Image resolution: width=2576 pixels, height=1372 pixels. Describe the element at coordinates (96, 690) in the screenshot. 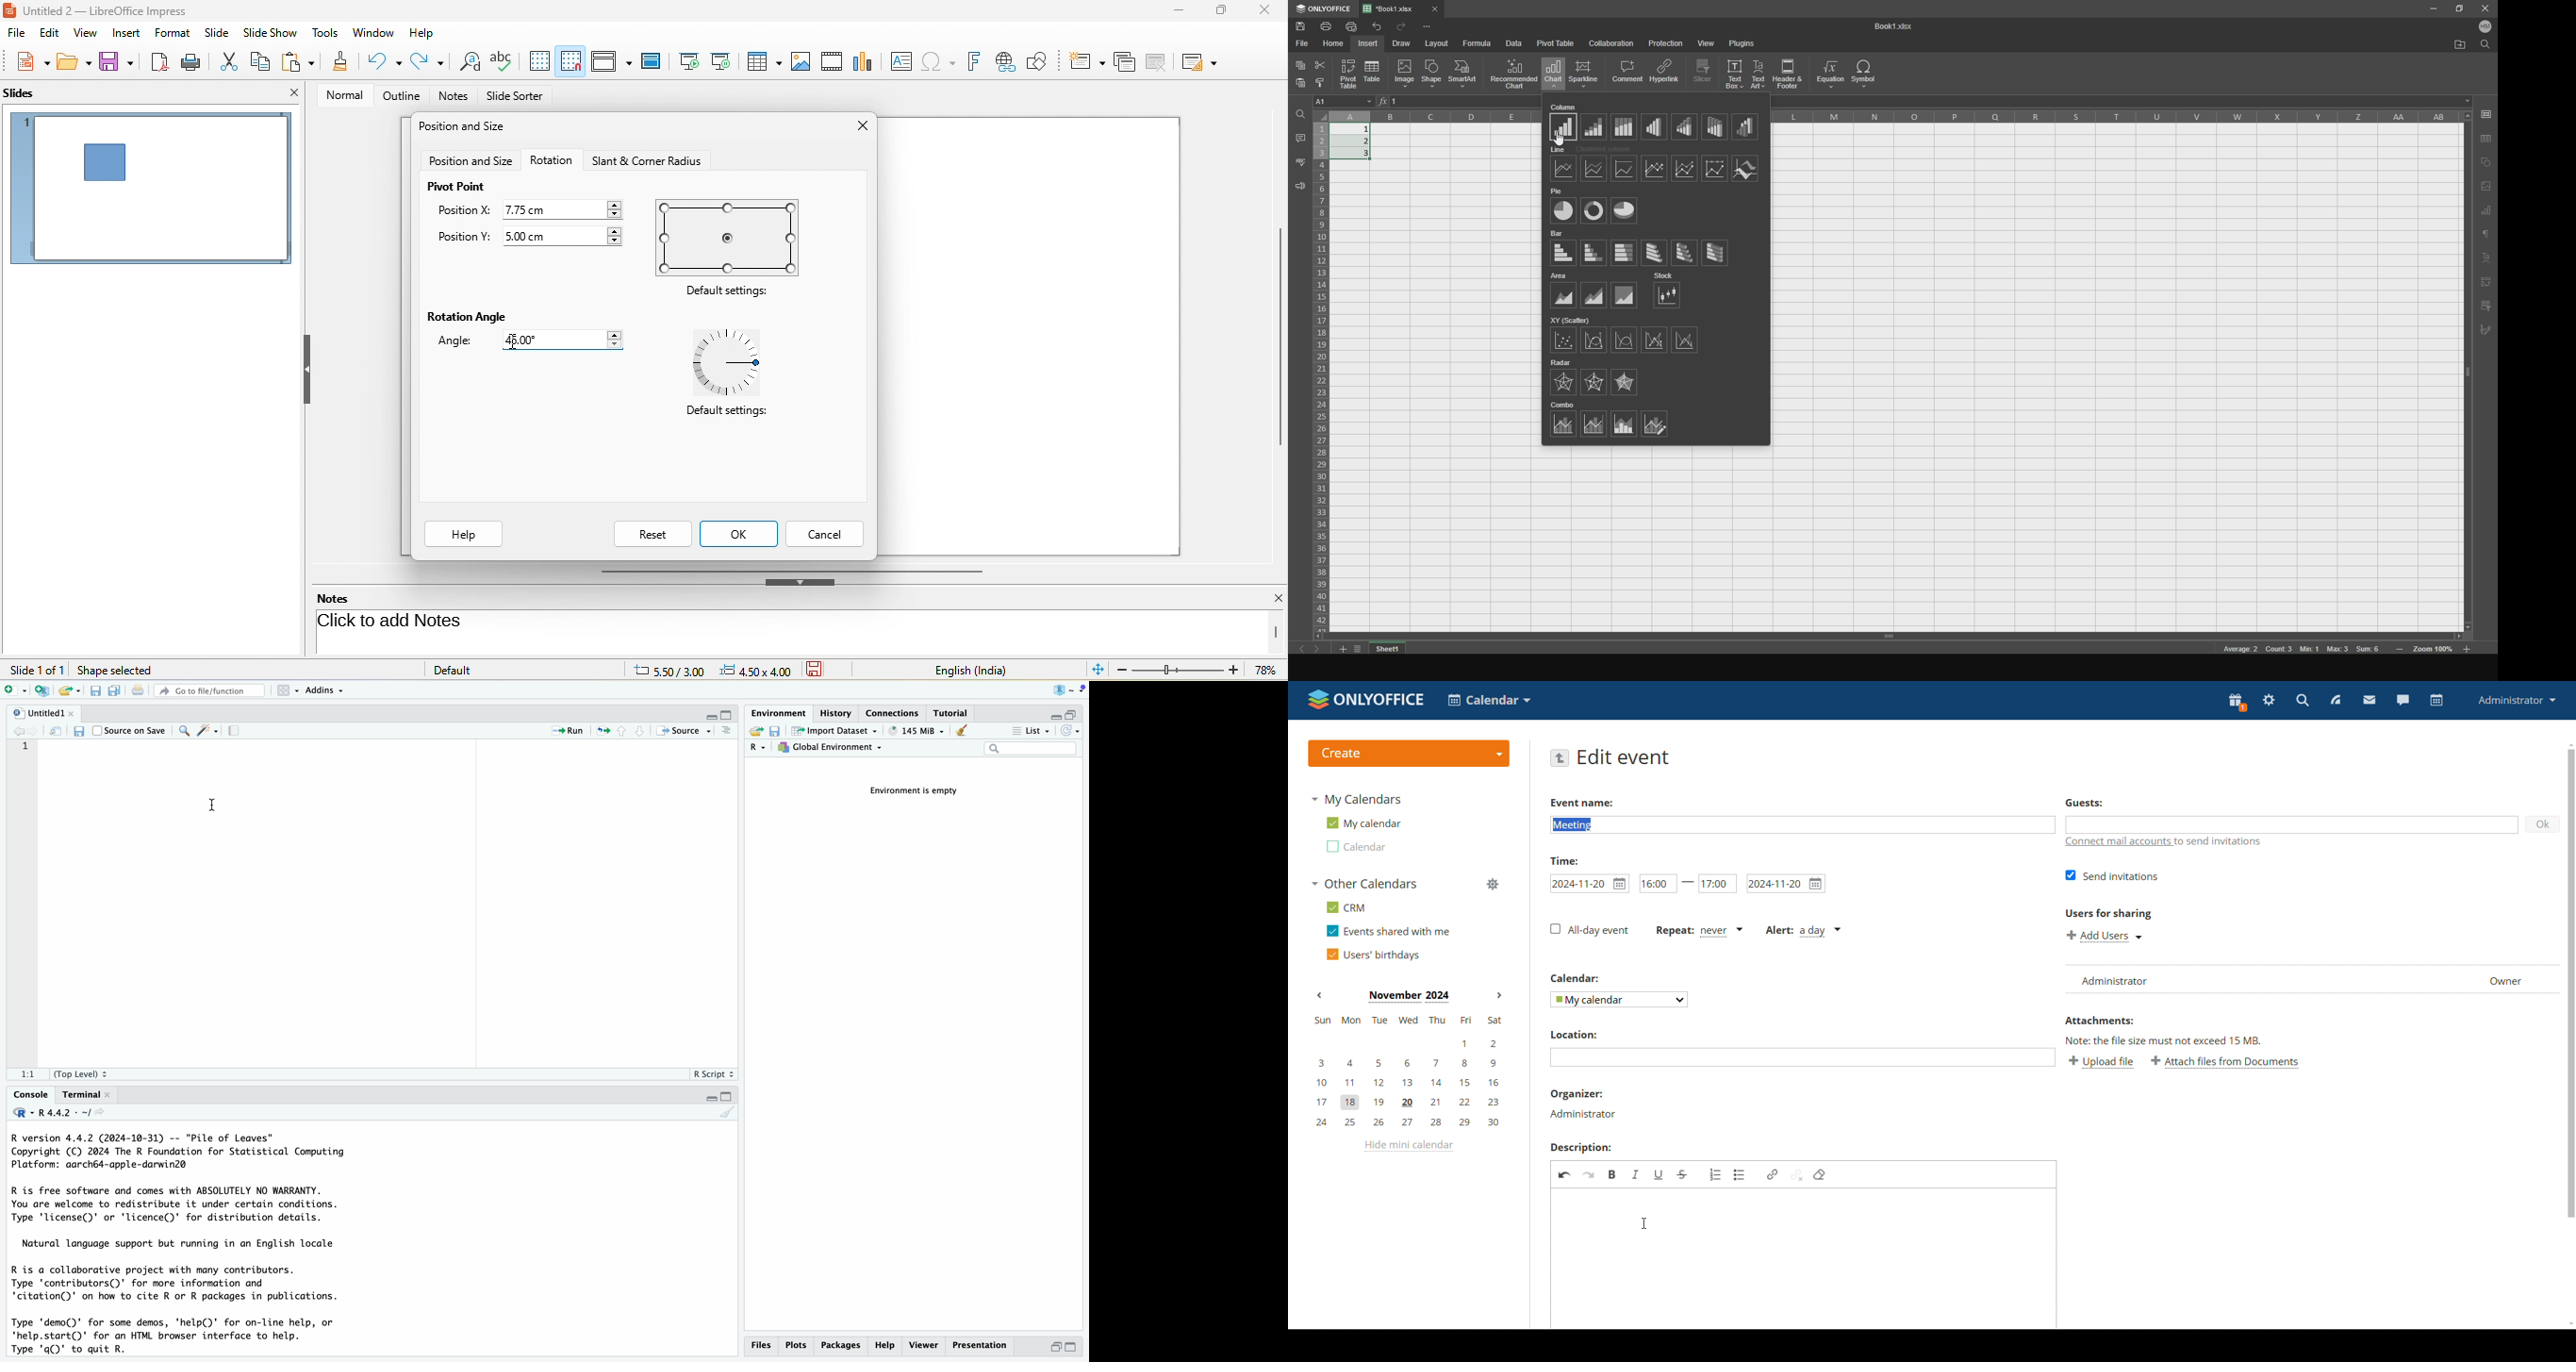

I see `save current document` at that location.